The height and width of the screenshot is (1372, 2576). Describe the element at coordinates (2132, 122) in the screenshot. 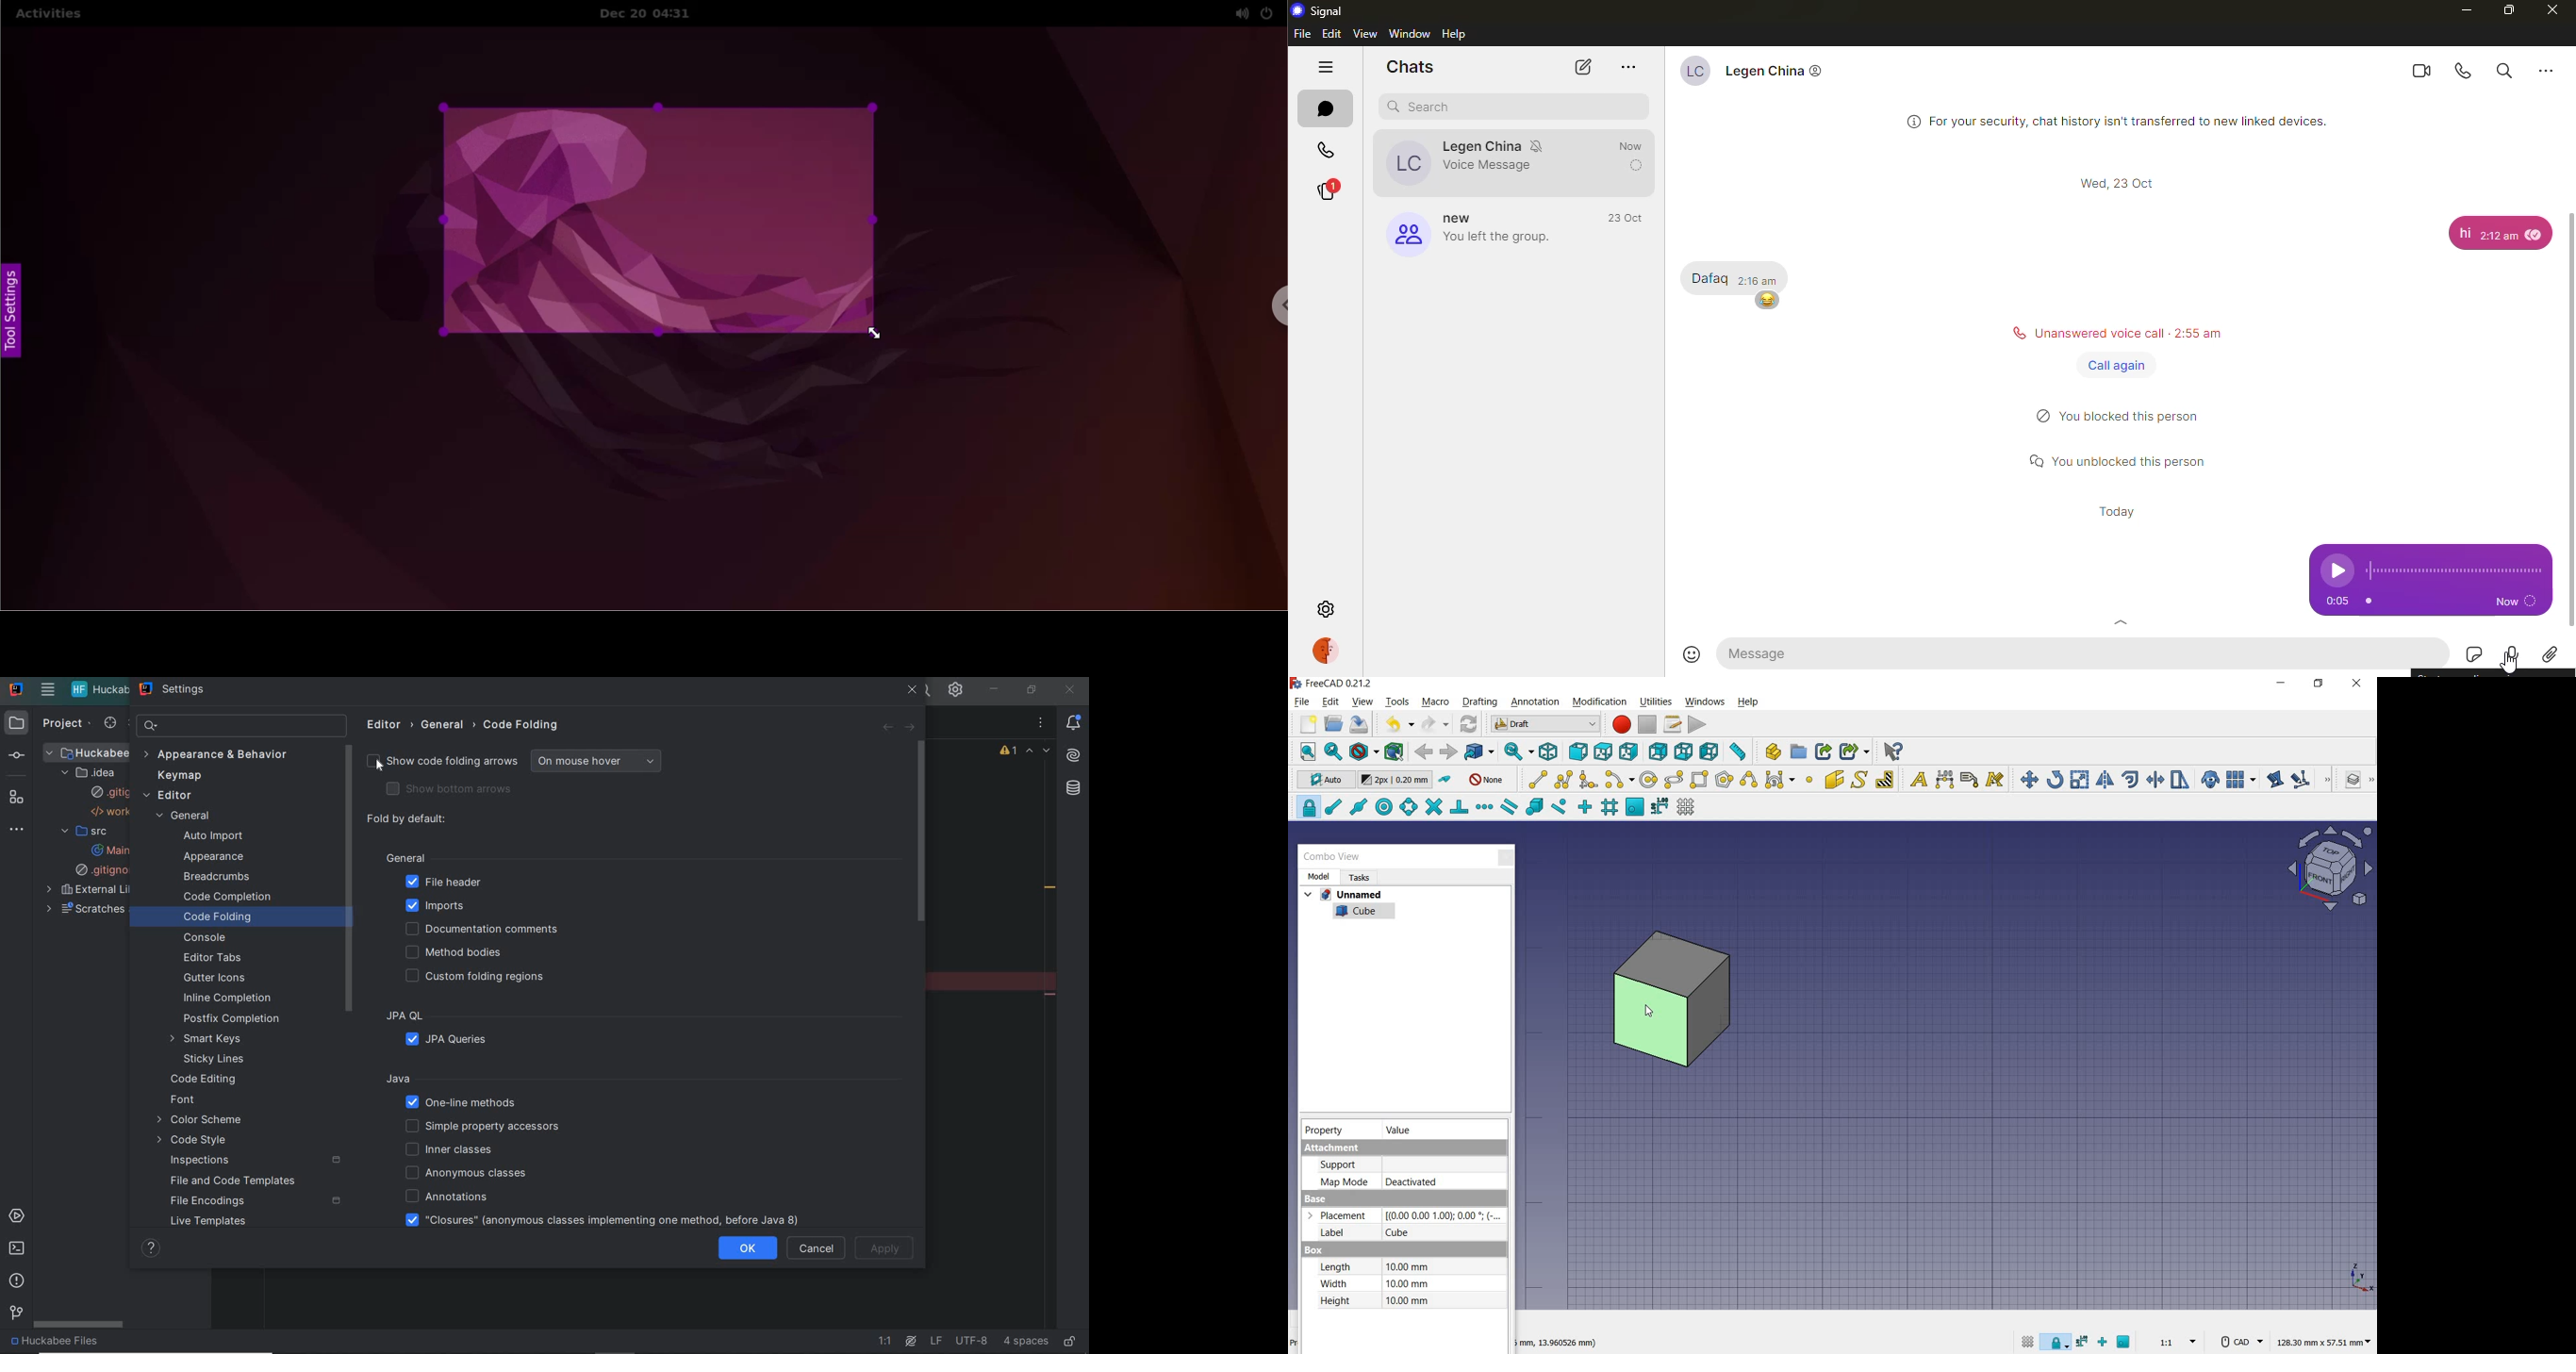

I see `info` at that location.